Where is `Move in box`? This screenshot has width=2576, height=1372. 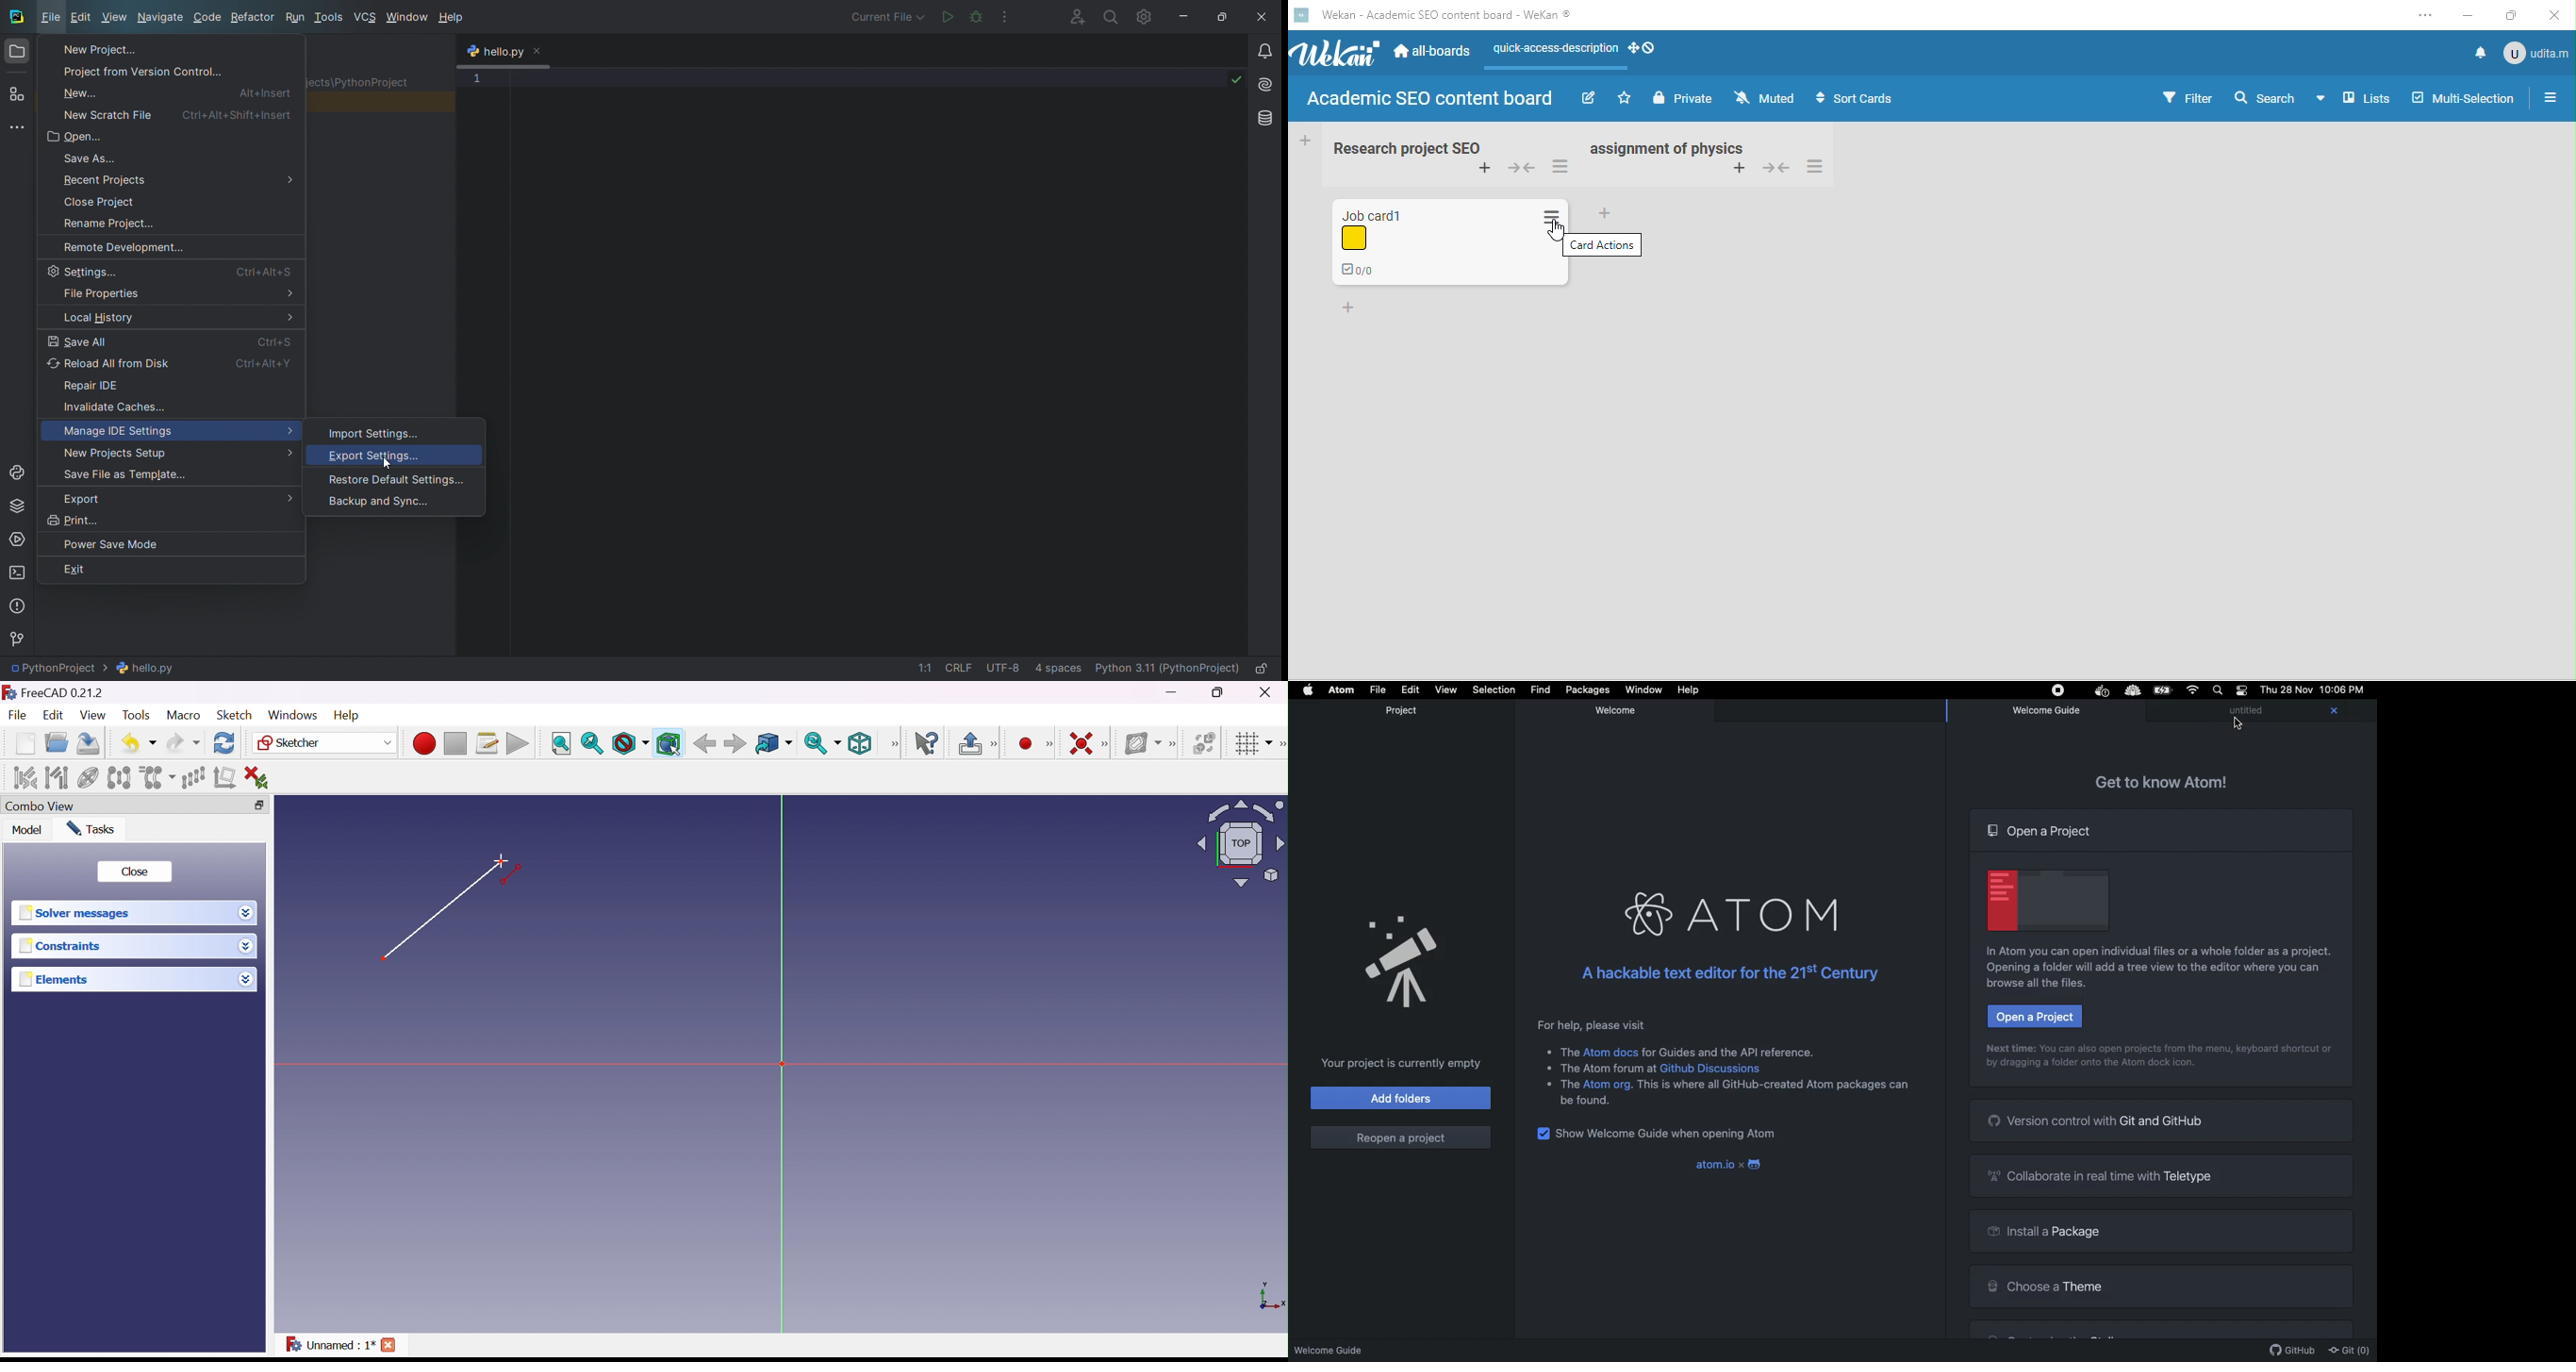
Move in box is located at coordinates (773, 744).